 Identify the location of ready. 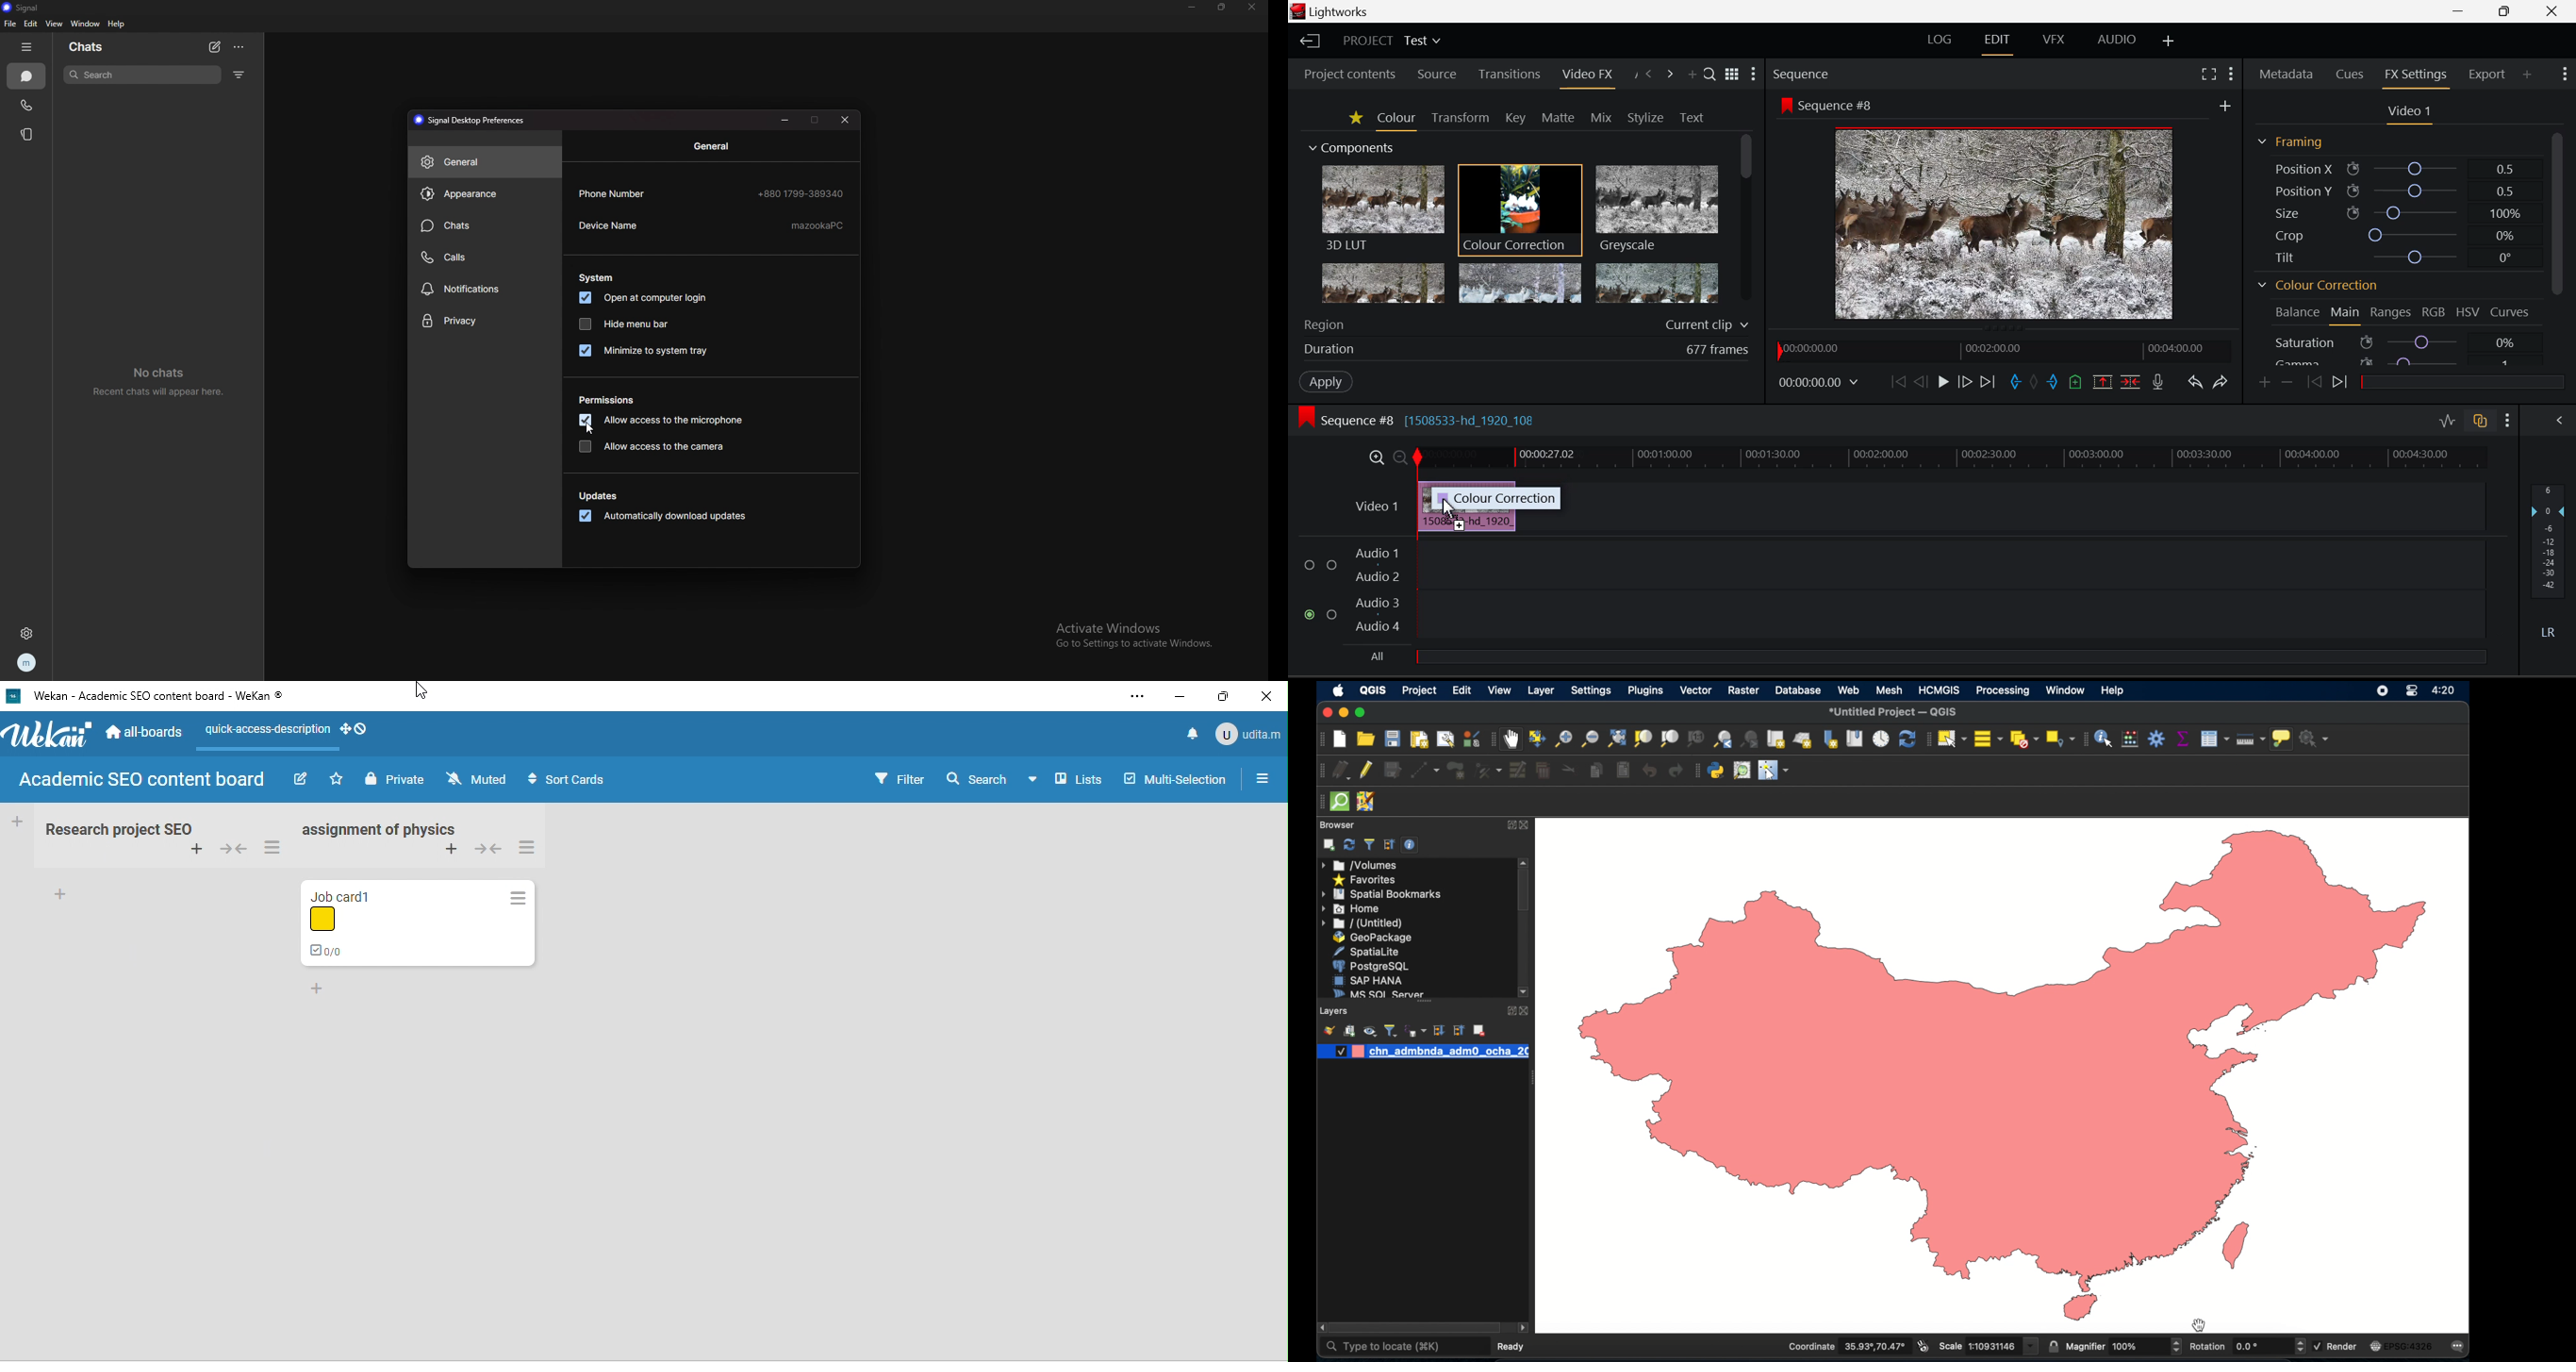
(1514, 1346).